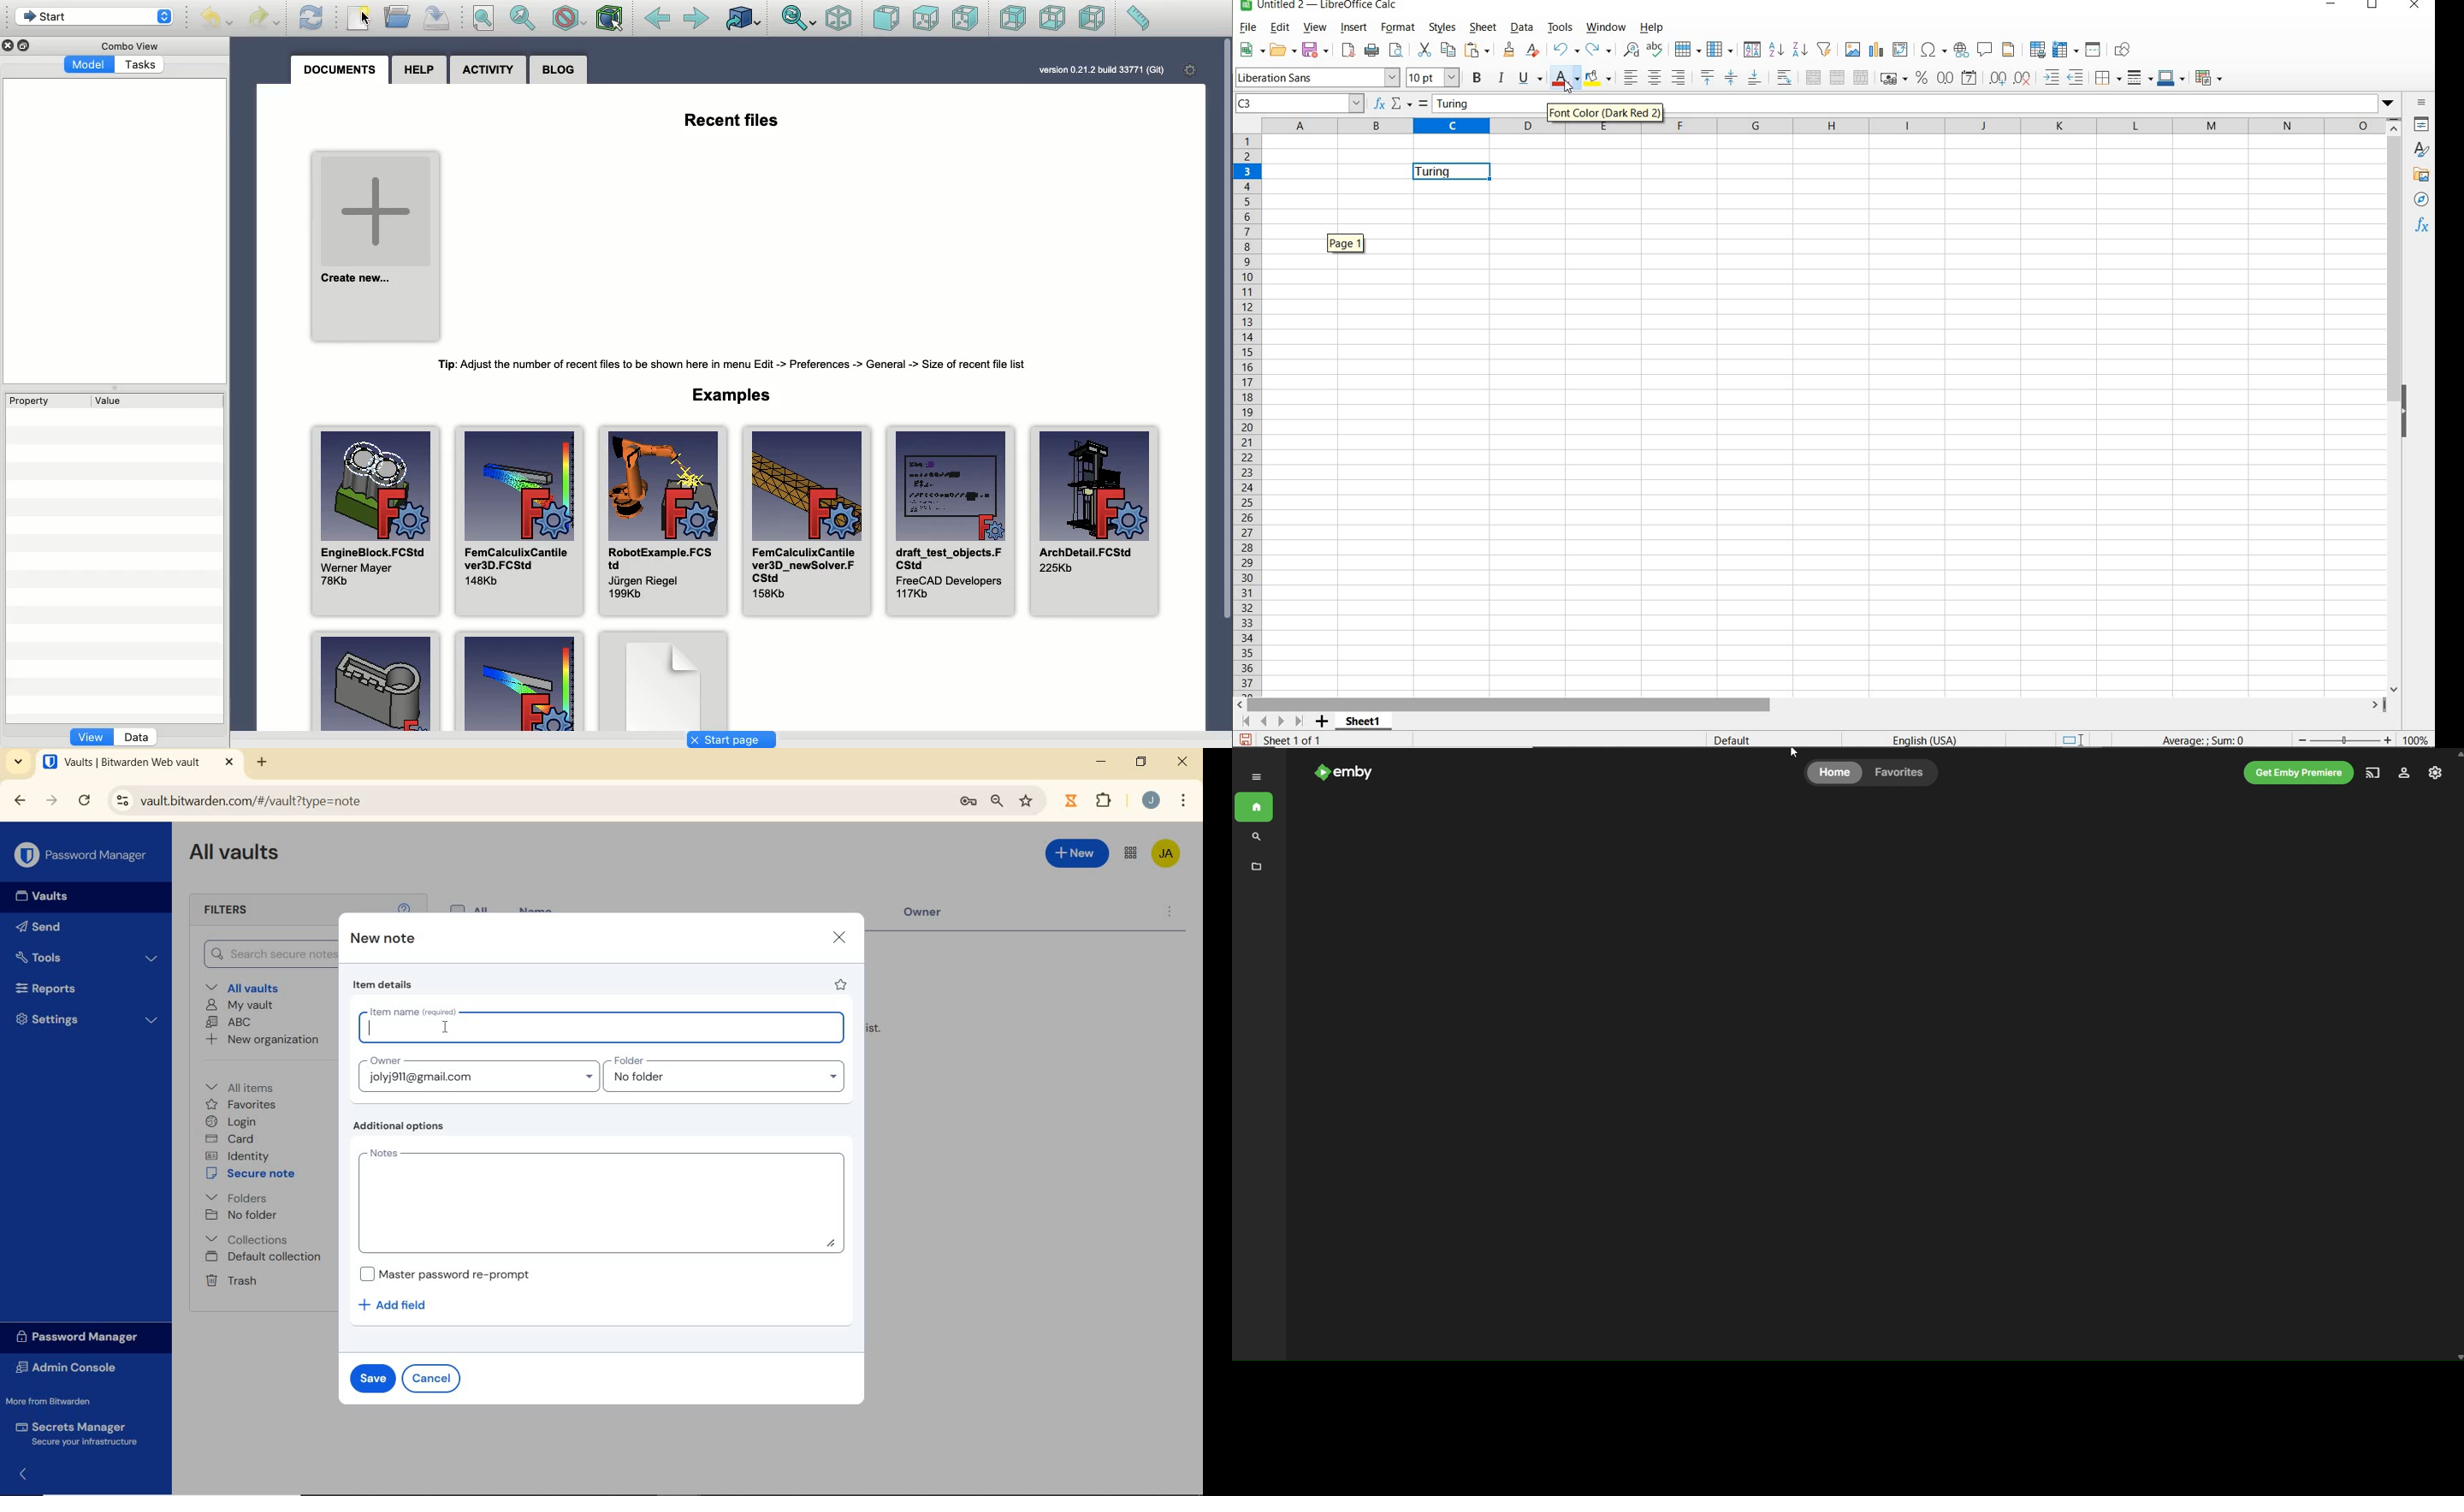 The image size is (2464, 1512). I want to click on Measure, so click(1136, 20).